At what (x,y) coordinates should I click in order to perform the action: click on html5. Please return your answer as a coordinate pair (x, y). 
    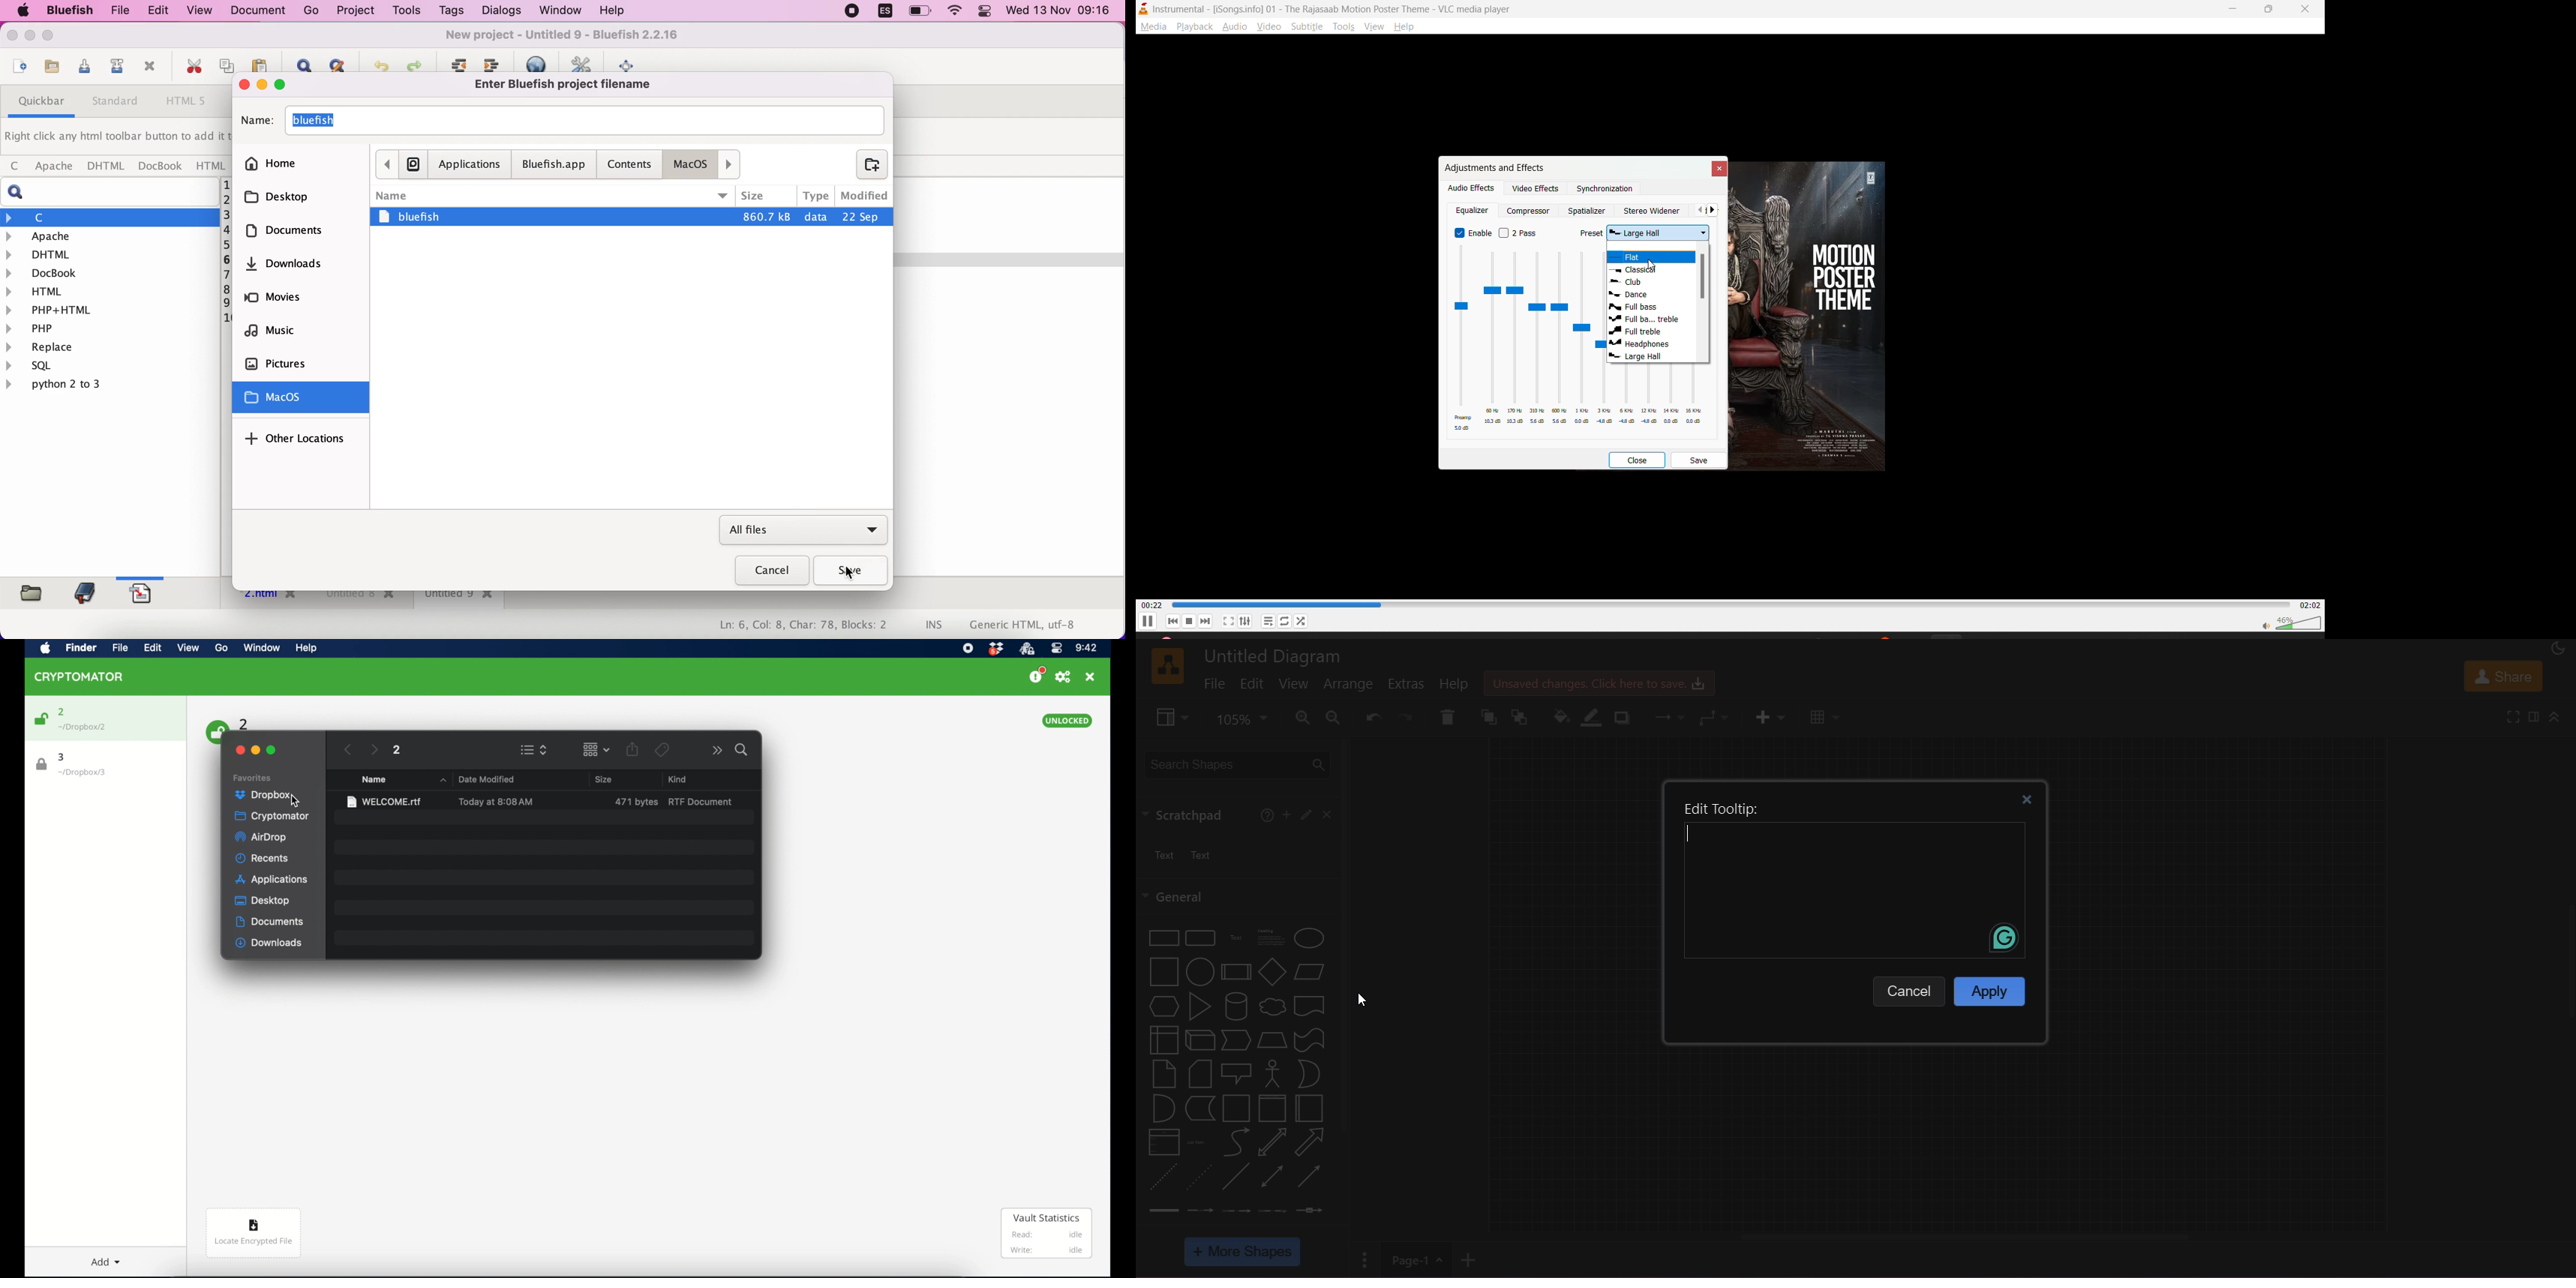
    Looking at the image, I should click on (188, 102).